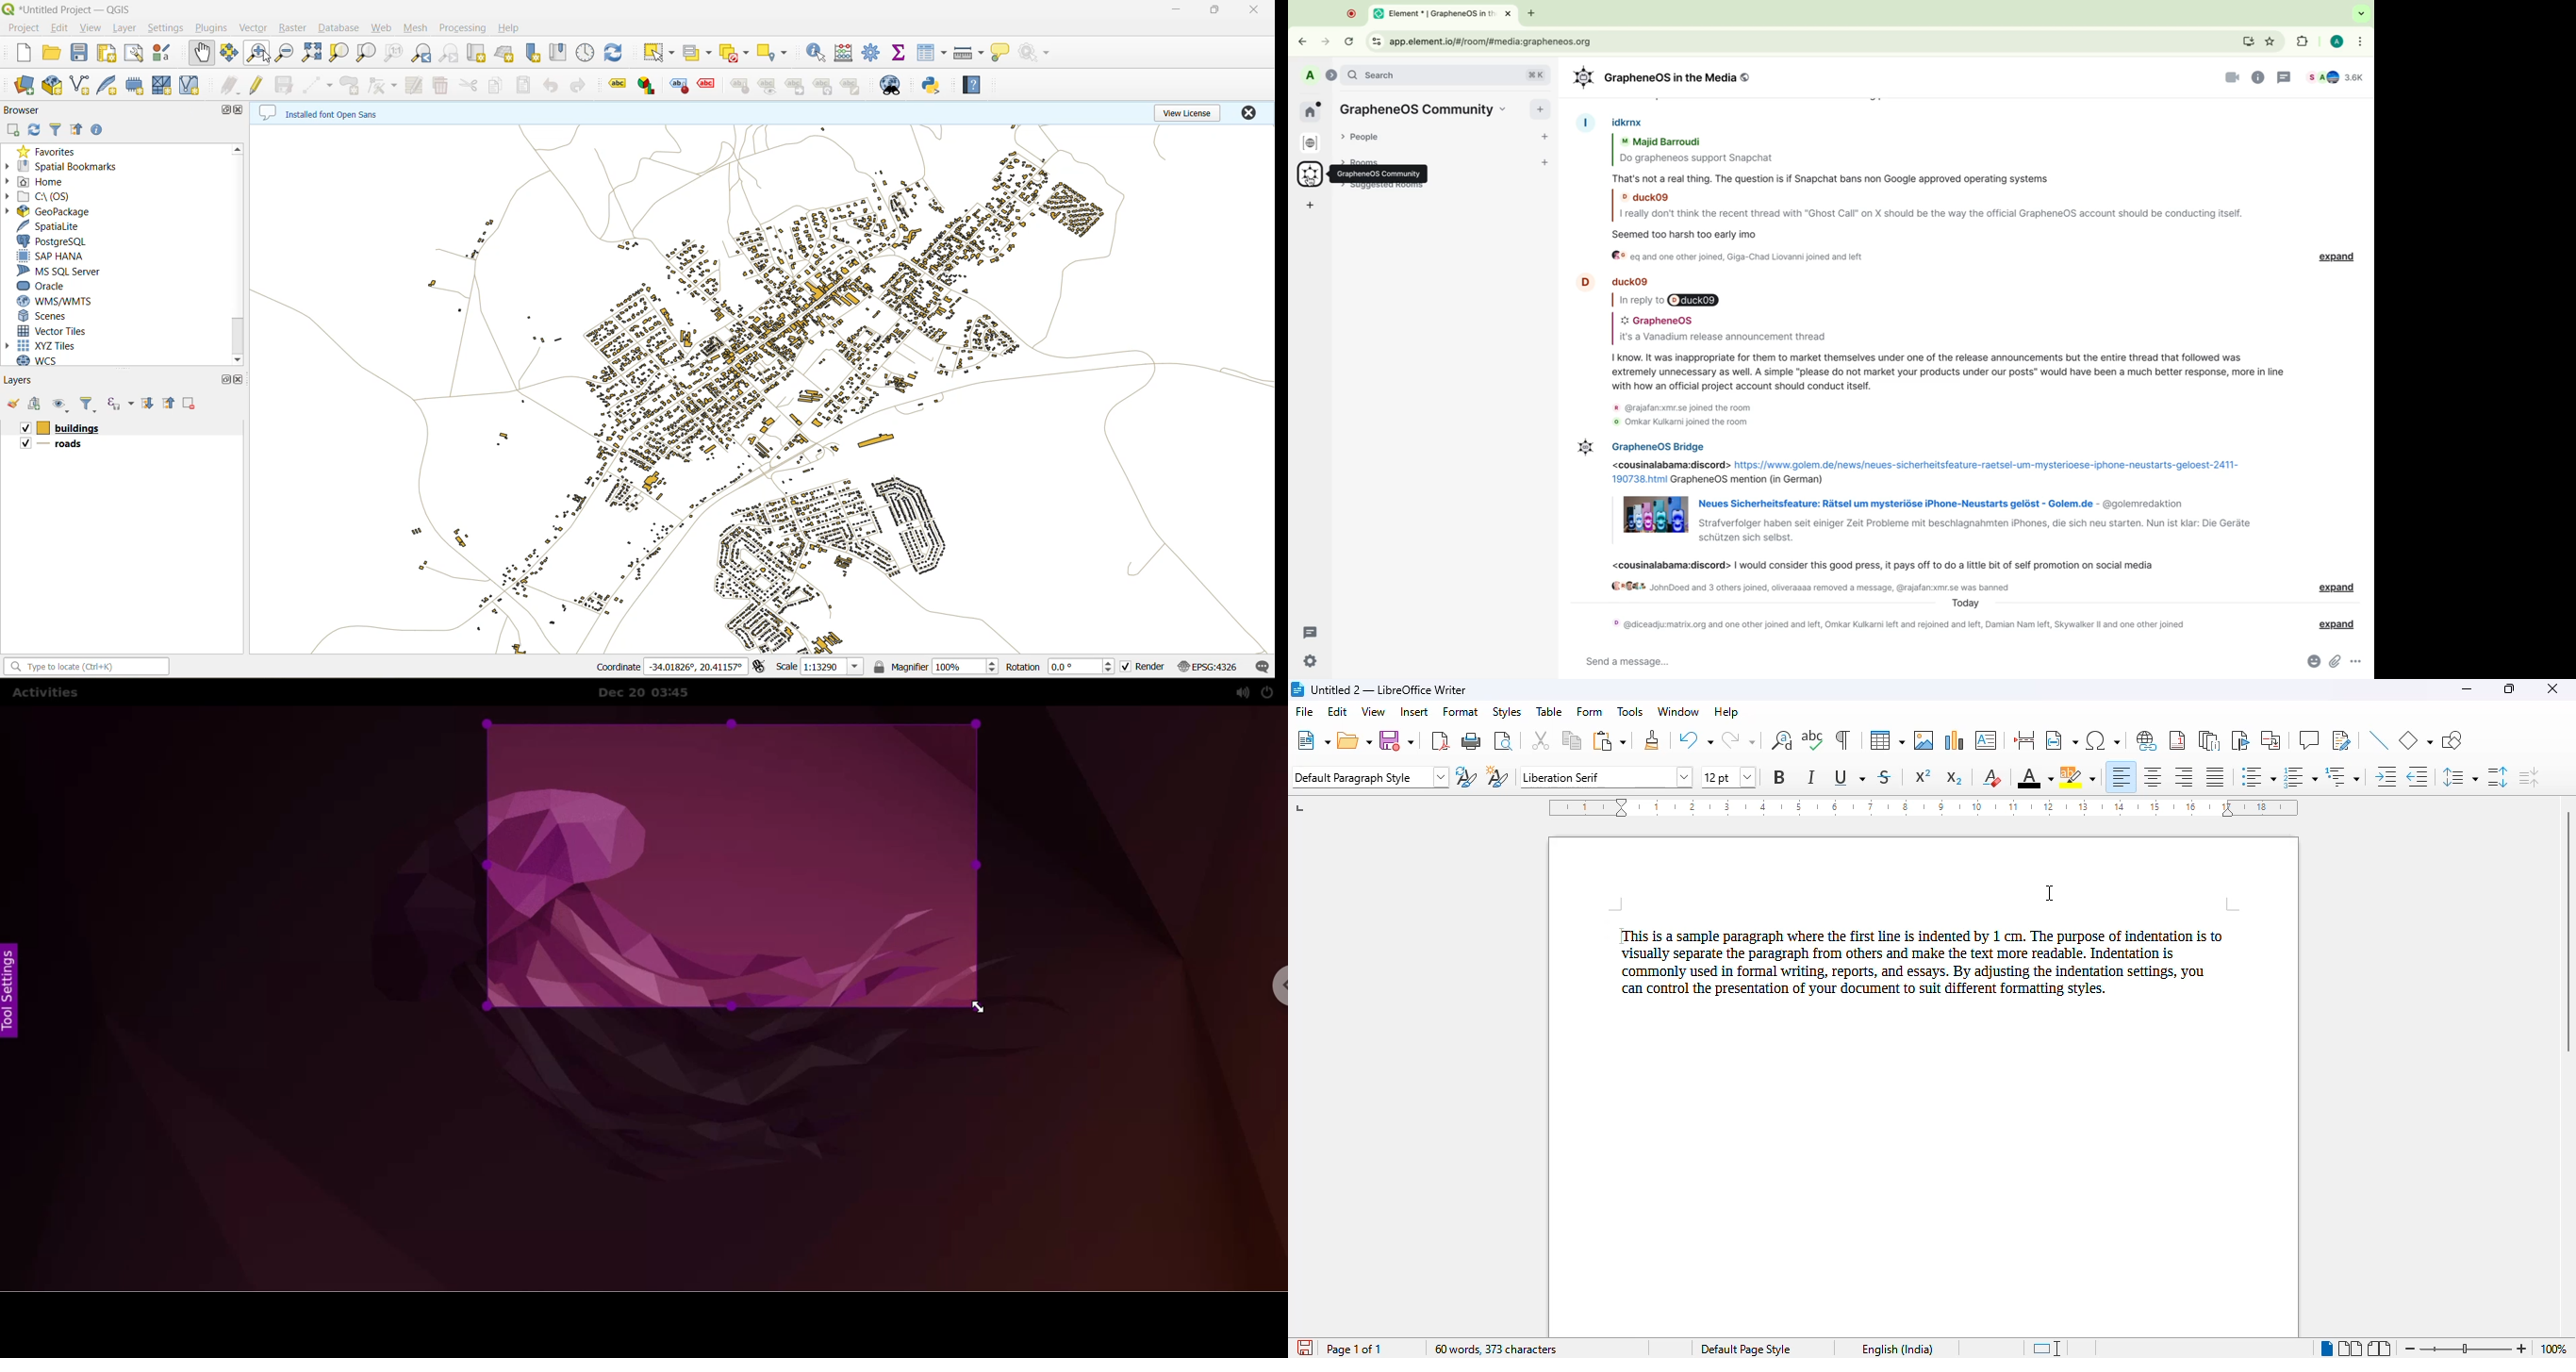 This screenshot has width=2576, height=1372. Describe the element at coordinates (2453, 740) in the screenshot. I see `show draw functions` at that location.